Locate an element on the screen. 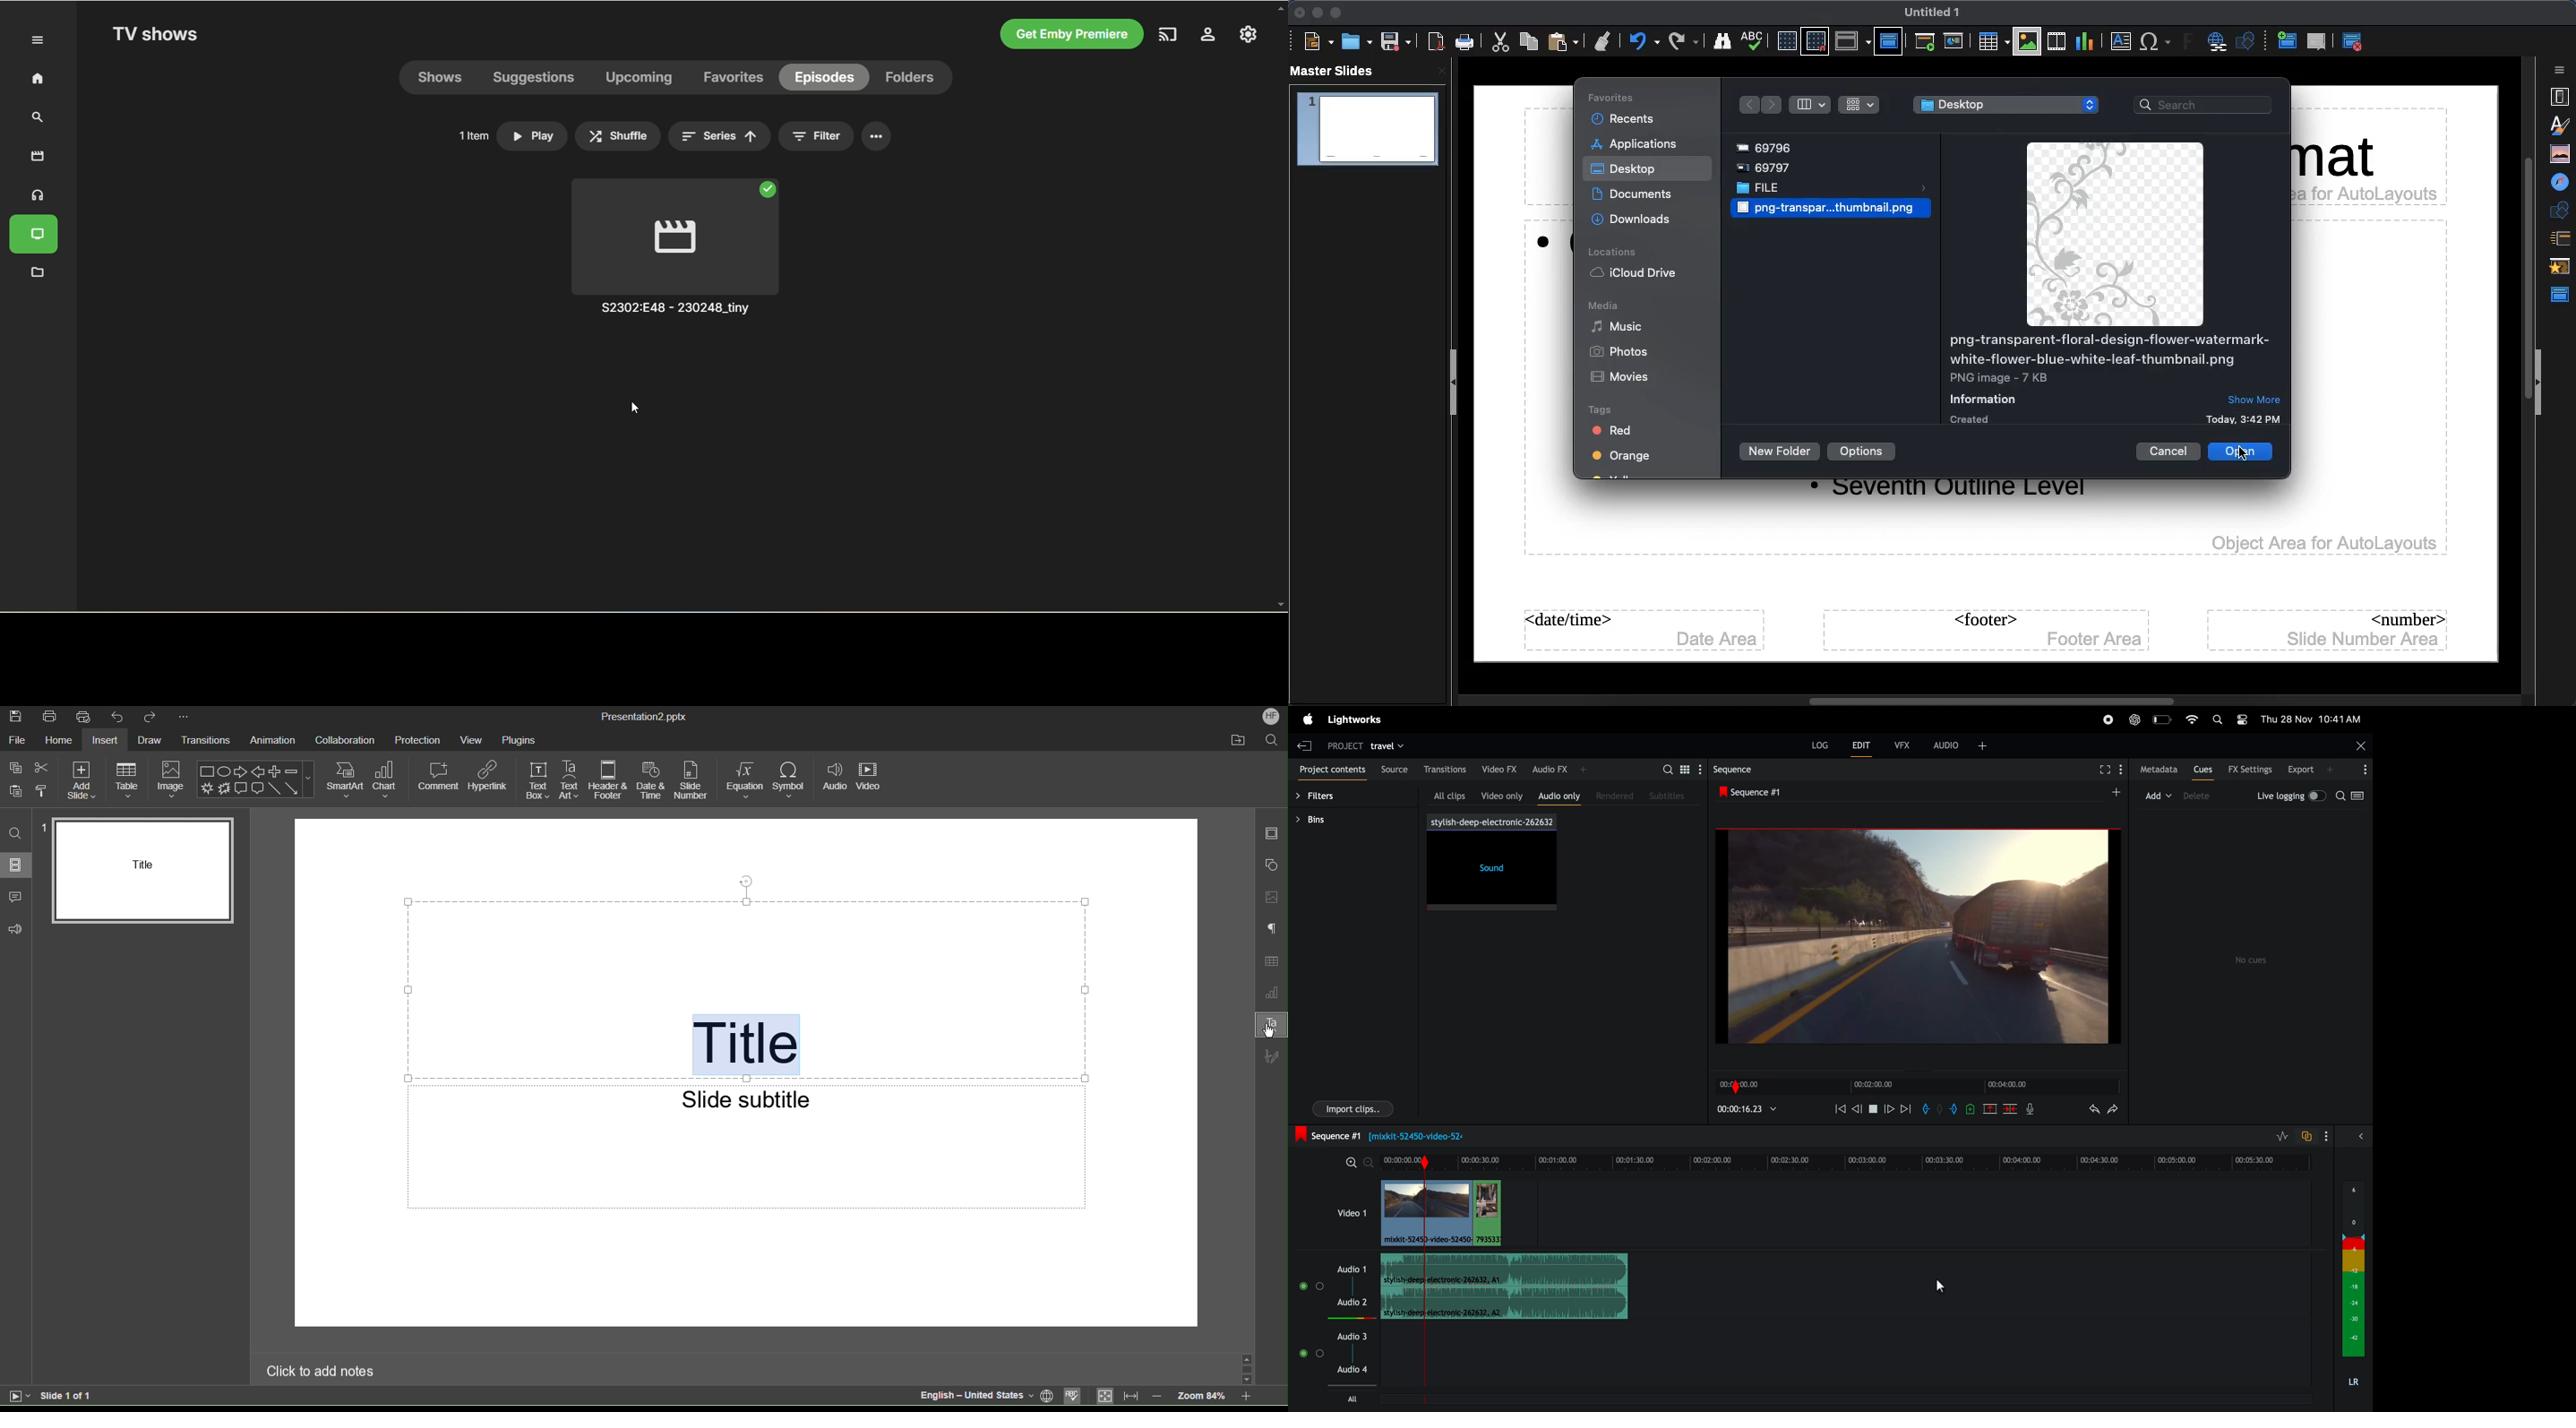 This screenshot has width=2576, height=1428. Navigator is located at coordinates (2562, 183).